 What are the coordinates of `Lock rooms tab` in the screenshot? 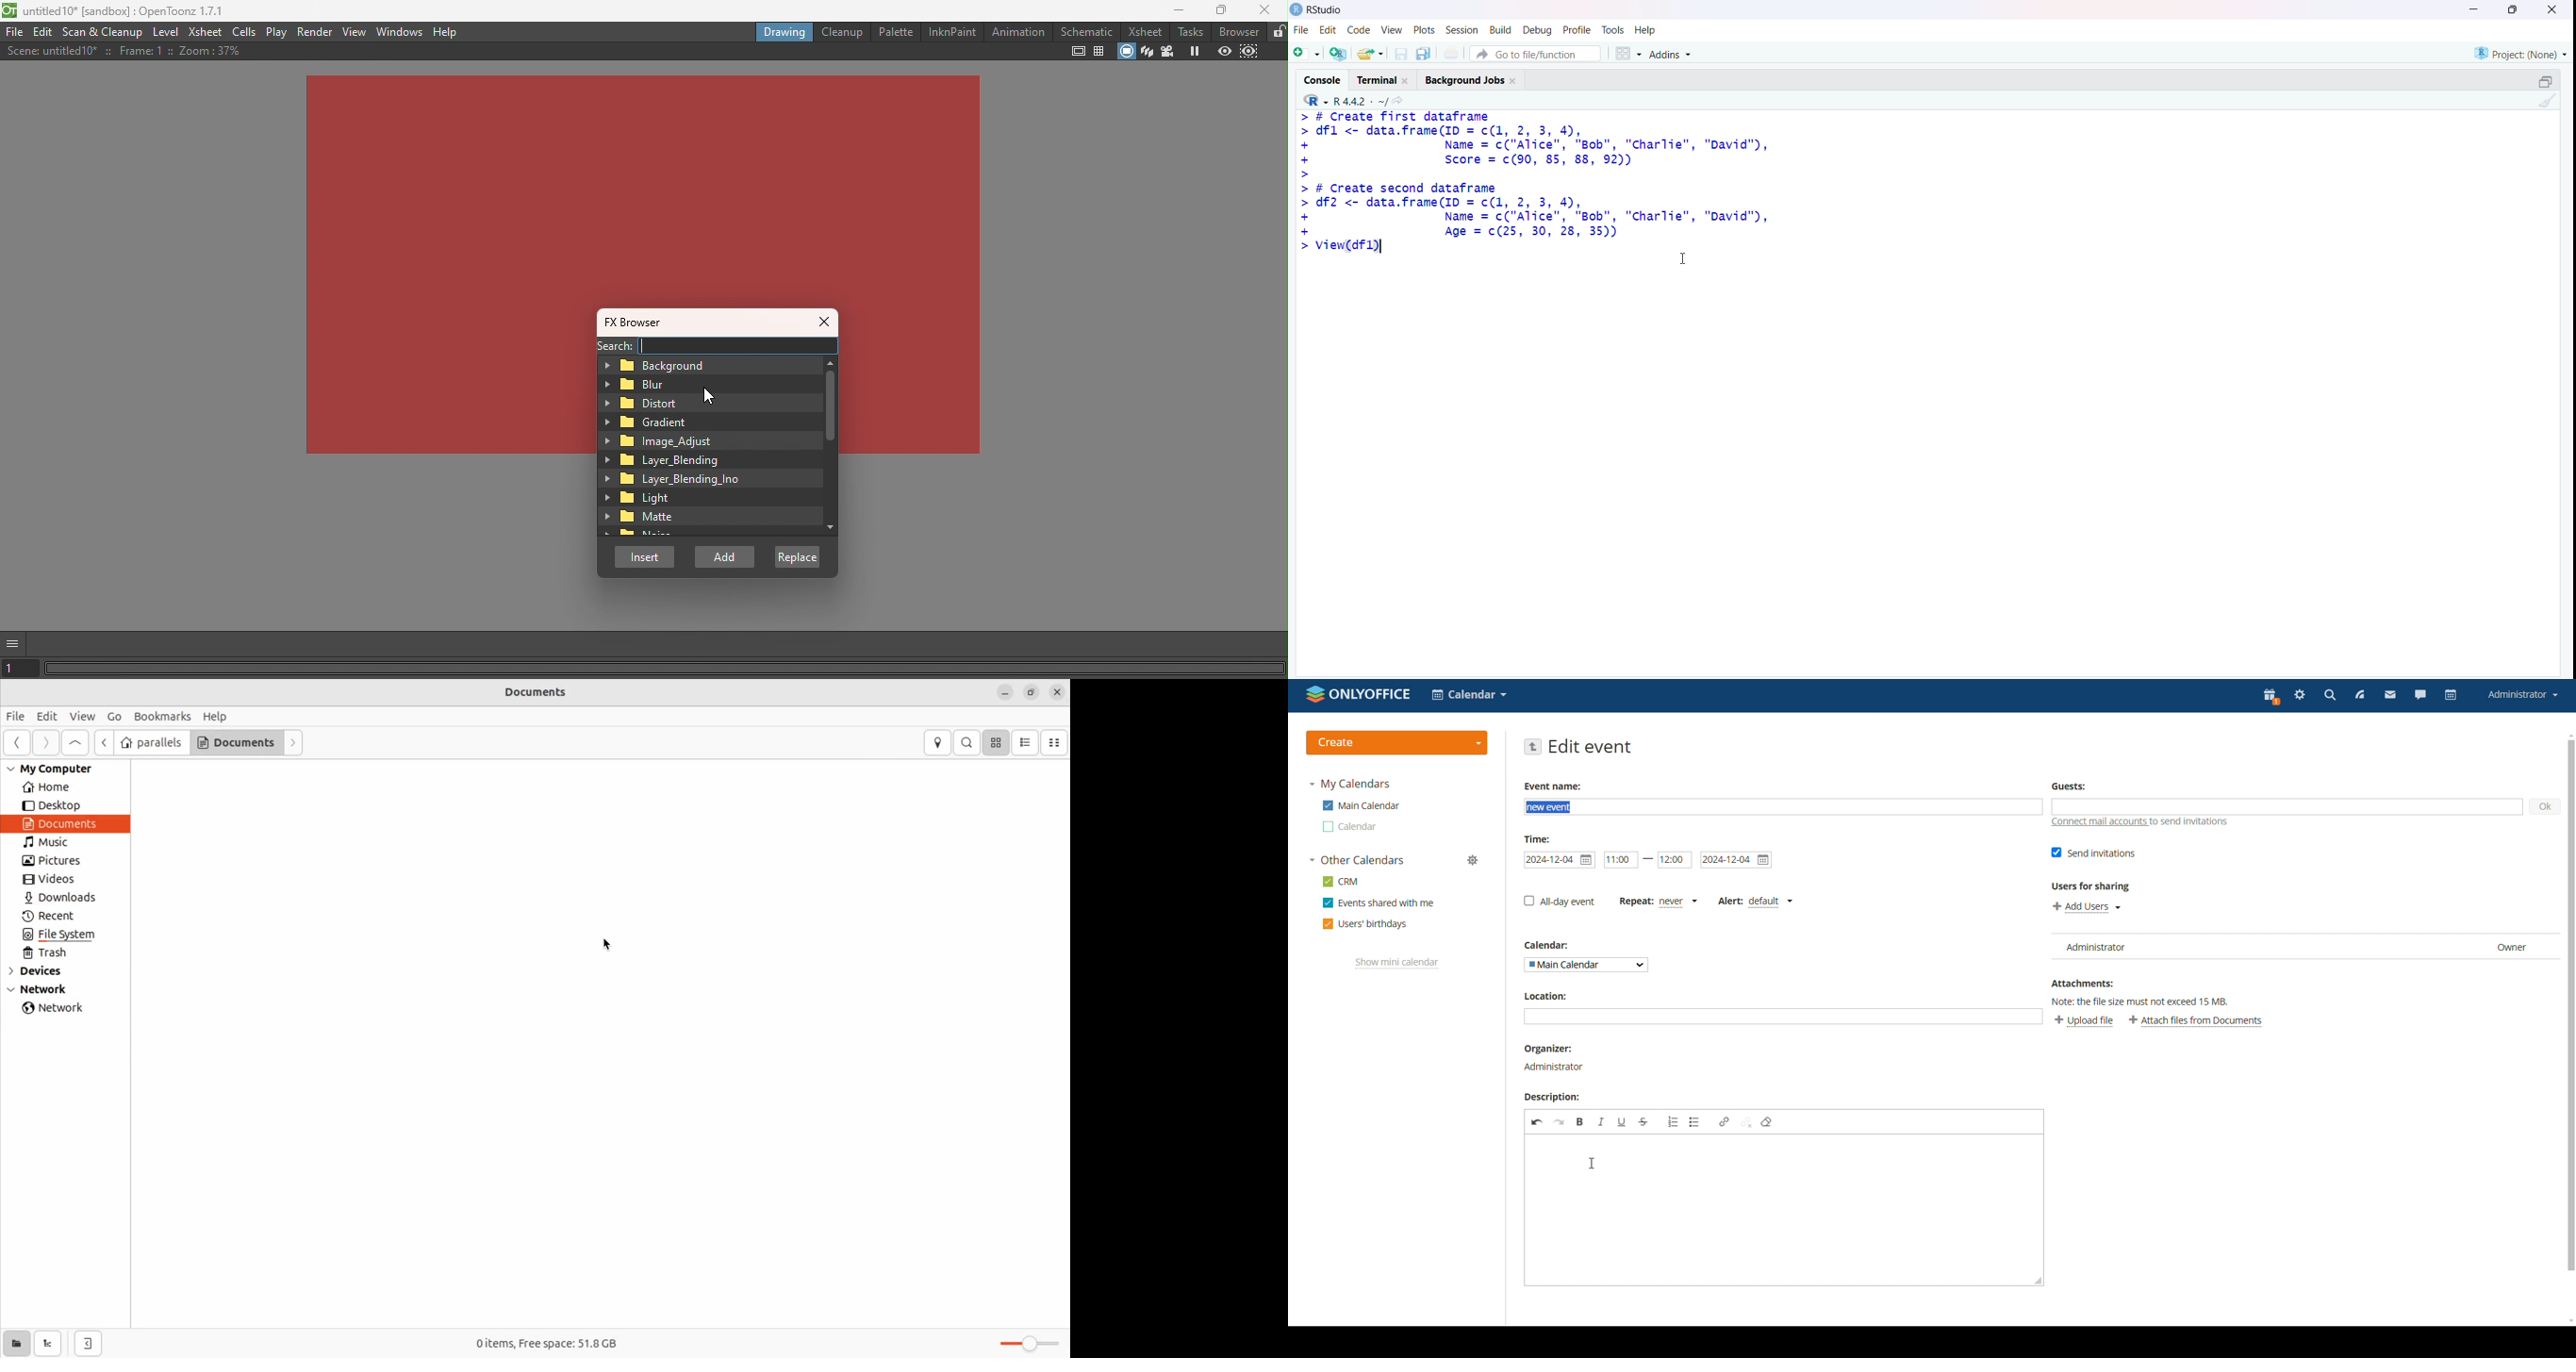 It's located at (1279, 32).